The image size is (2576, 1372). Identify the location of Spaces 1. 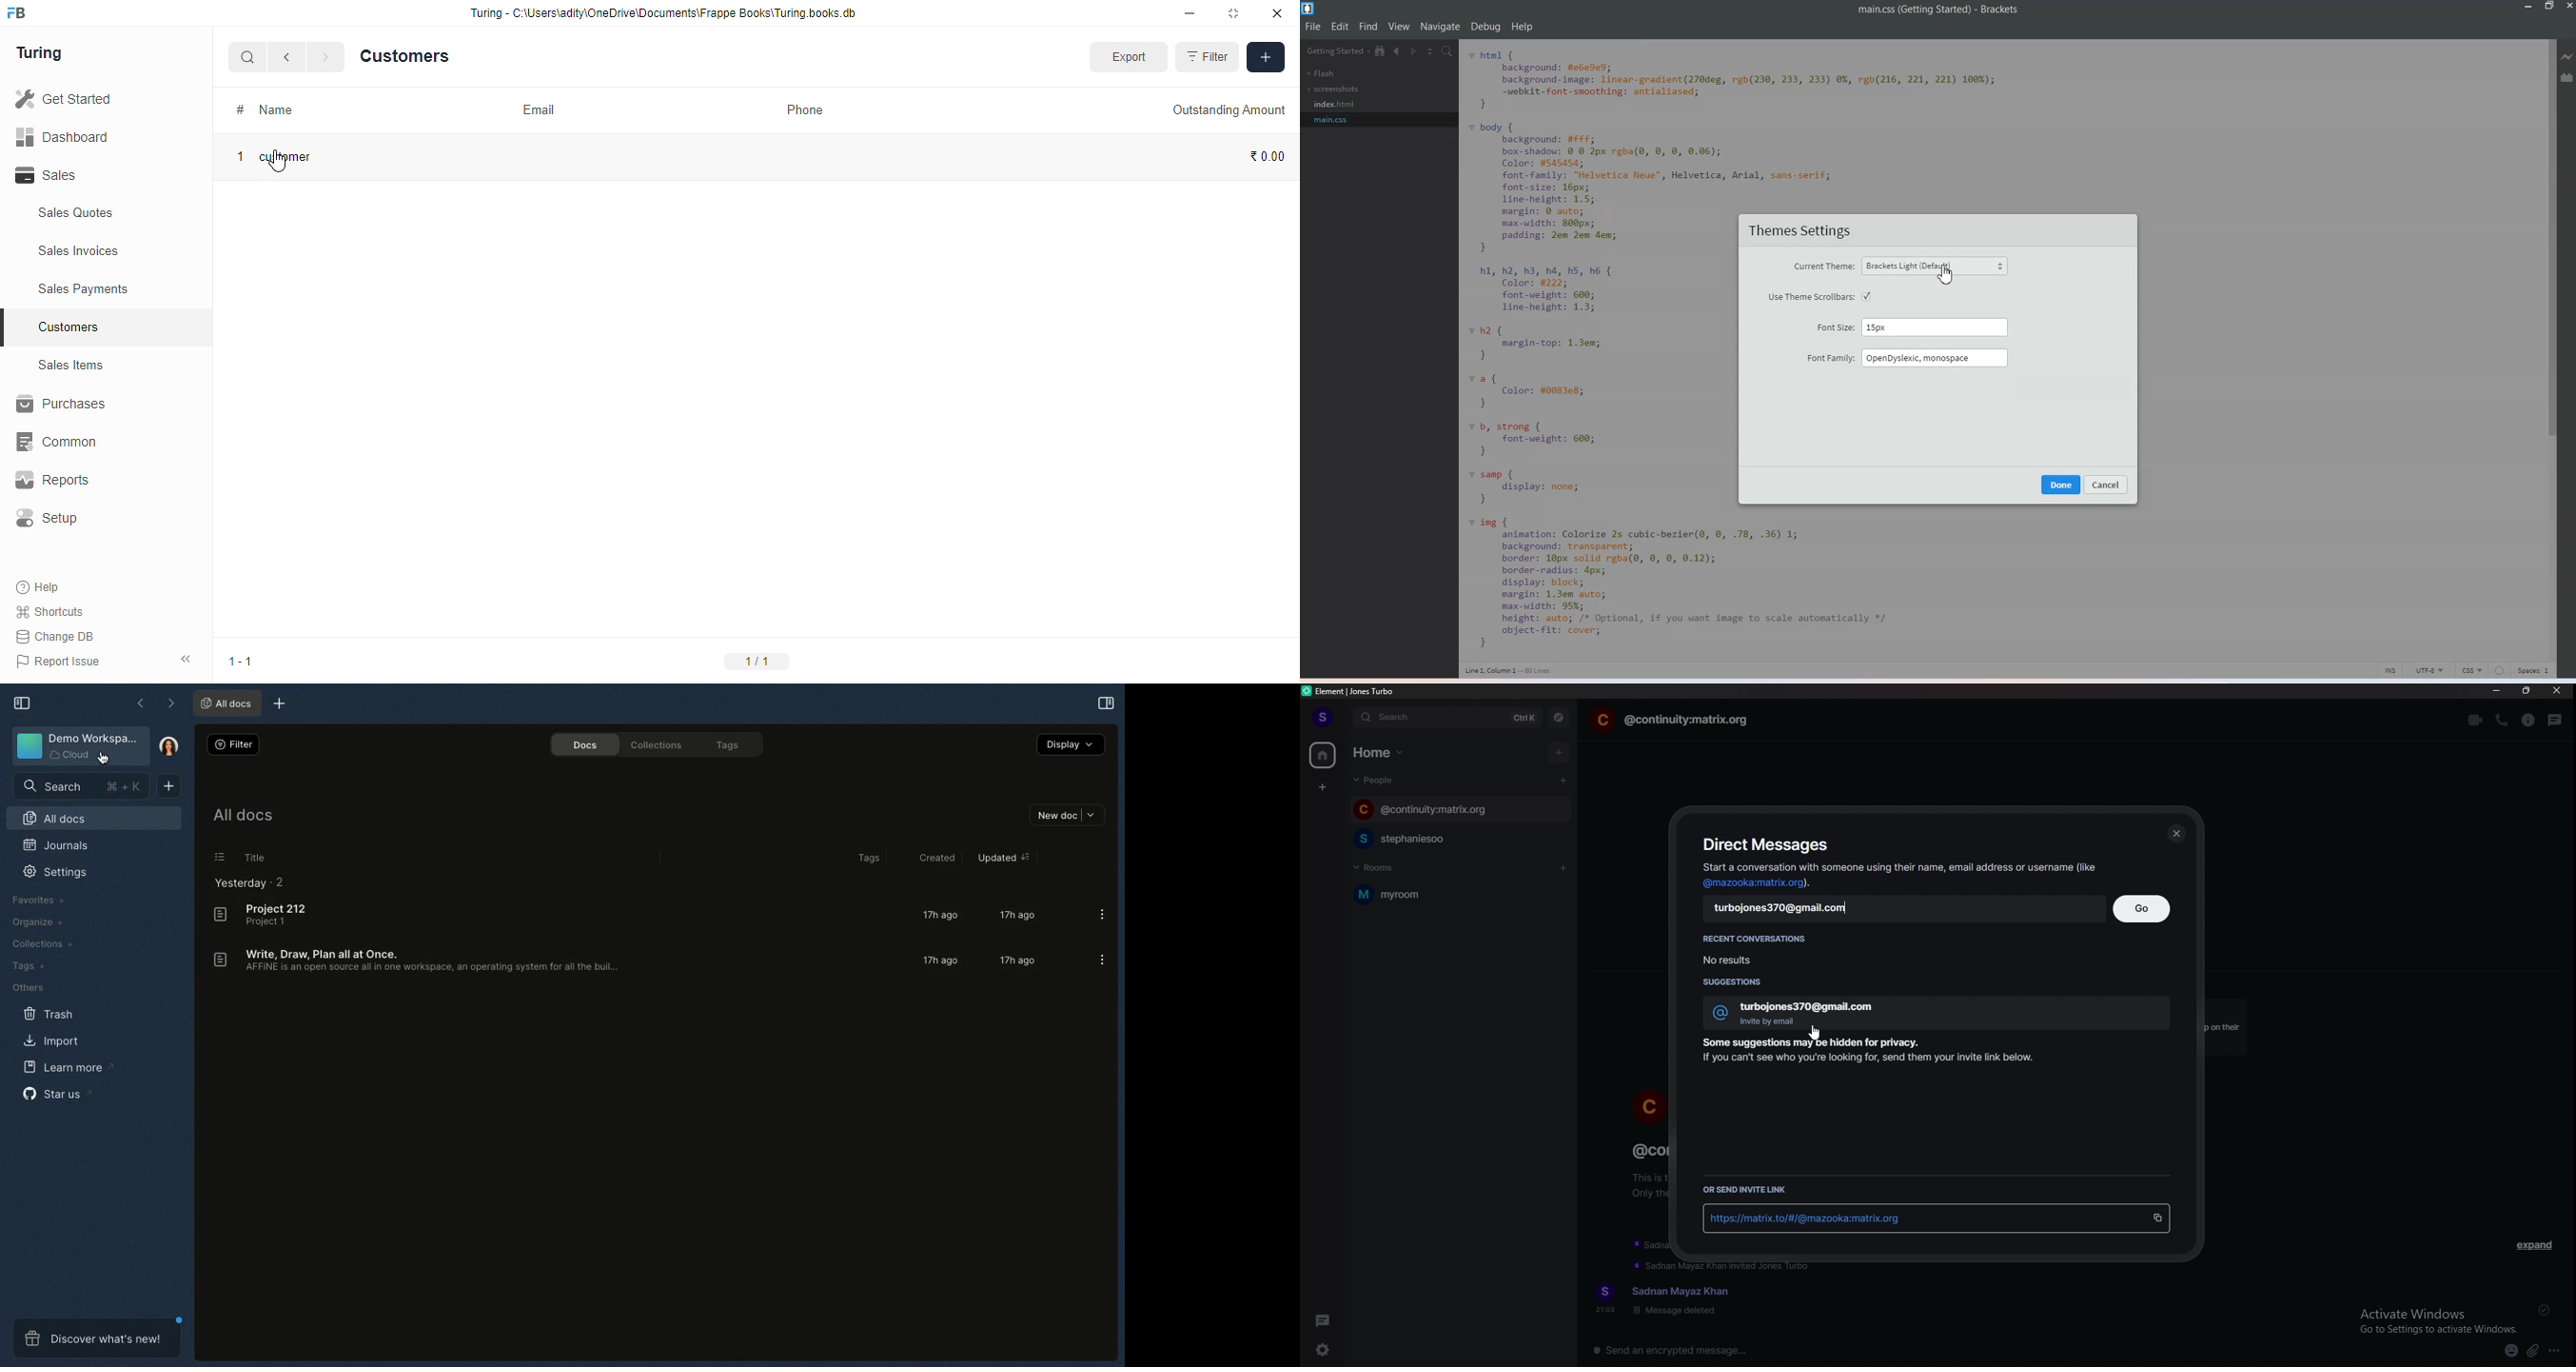
(2535, 670).